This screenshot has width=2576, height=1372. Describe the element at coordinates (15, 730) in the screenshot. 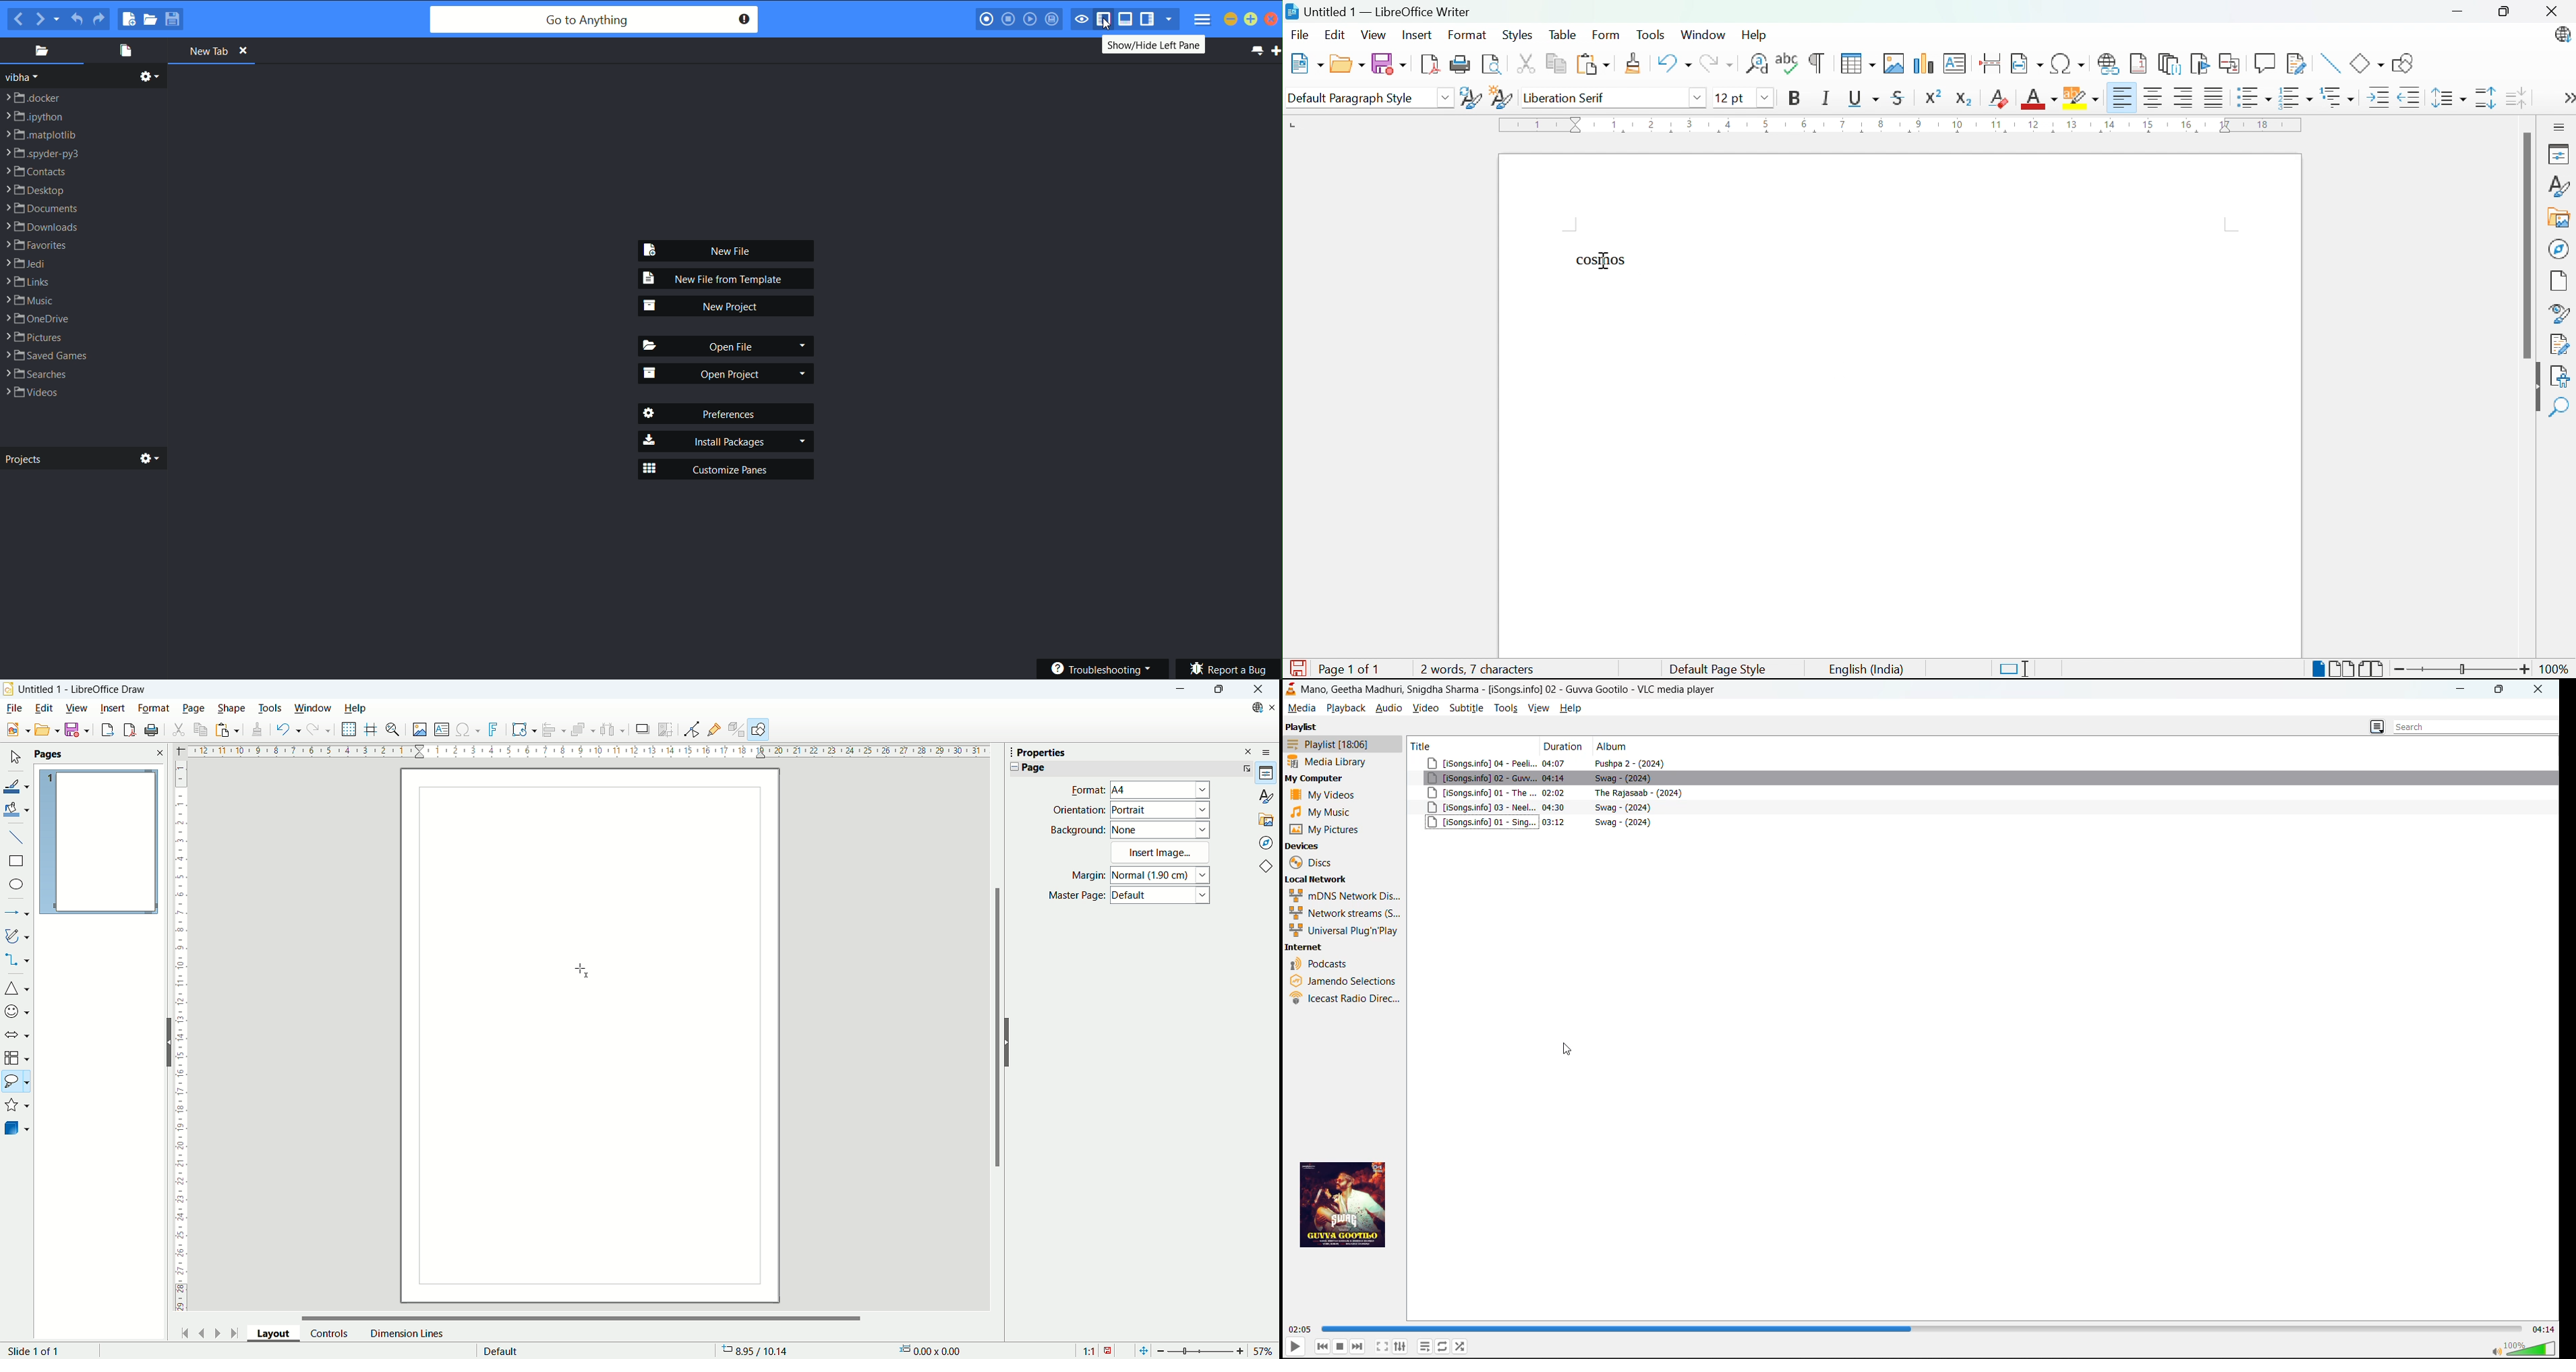

I see `new` at that location.